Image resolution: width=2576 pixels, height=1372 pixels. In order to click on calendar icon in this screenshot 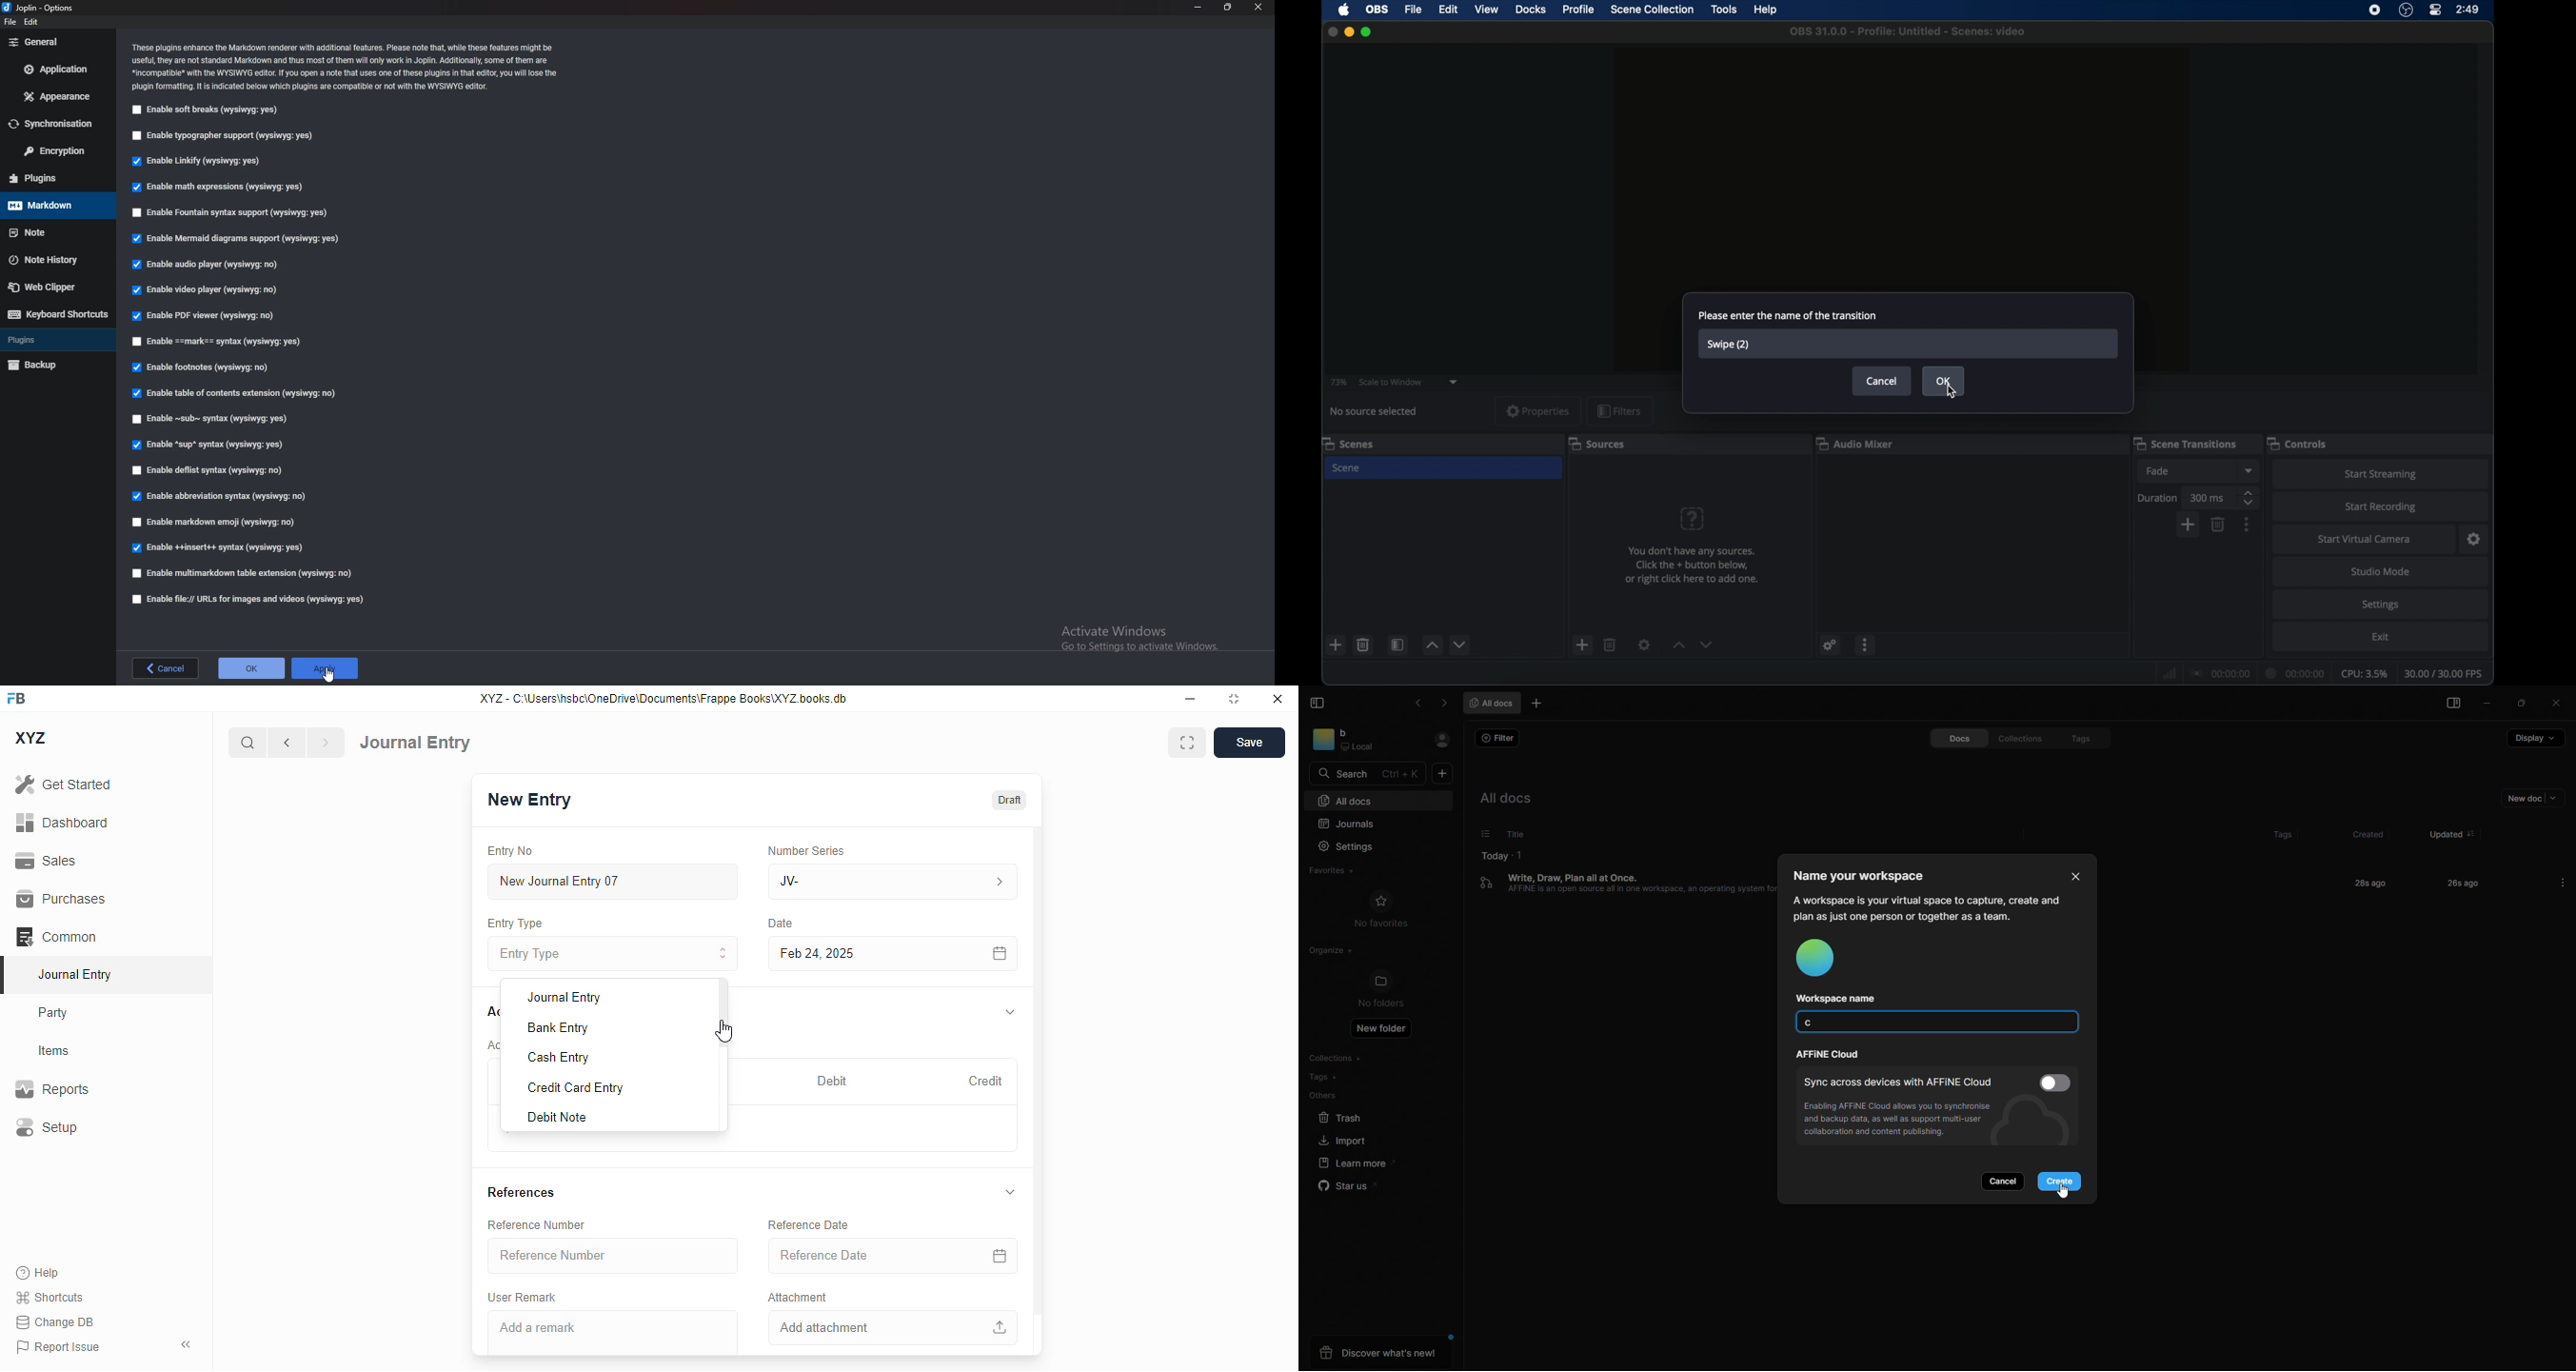, I will do `click(1001, 953)`.